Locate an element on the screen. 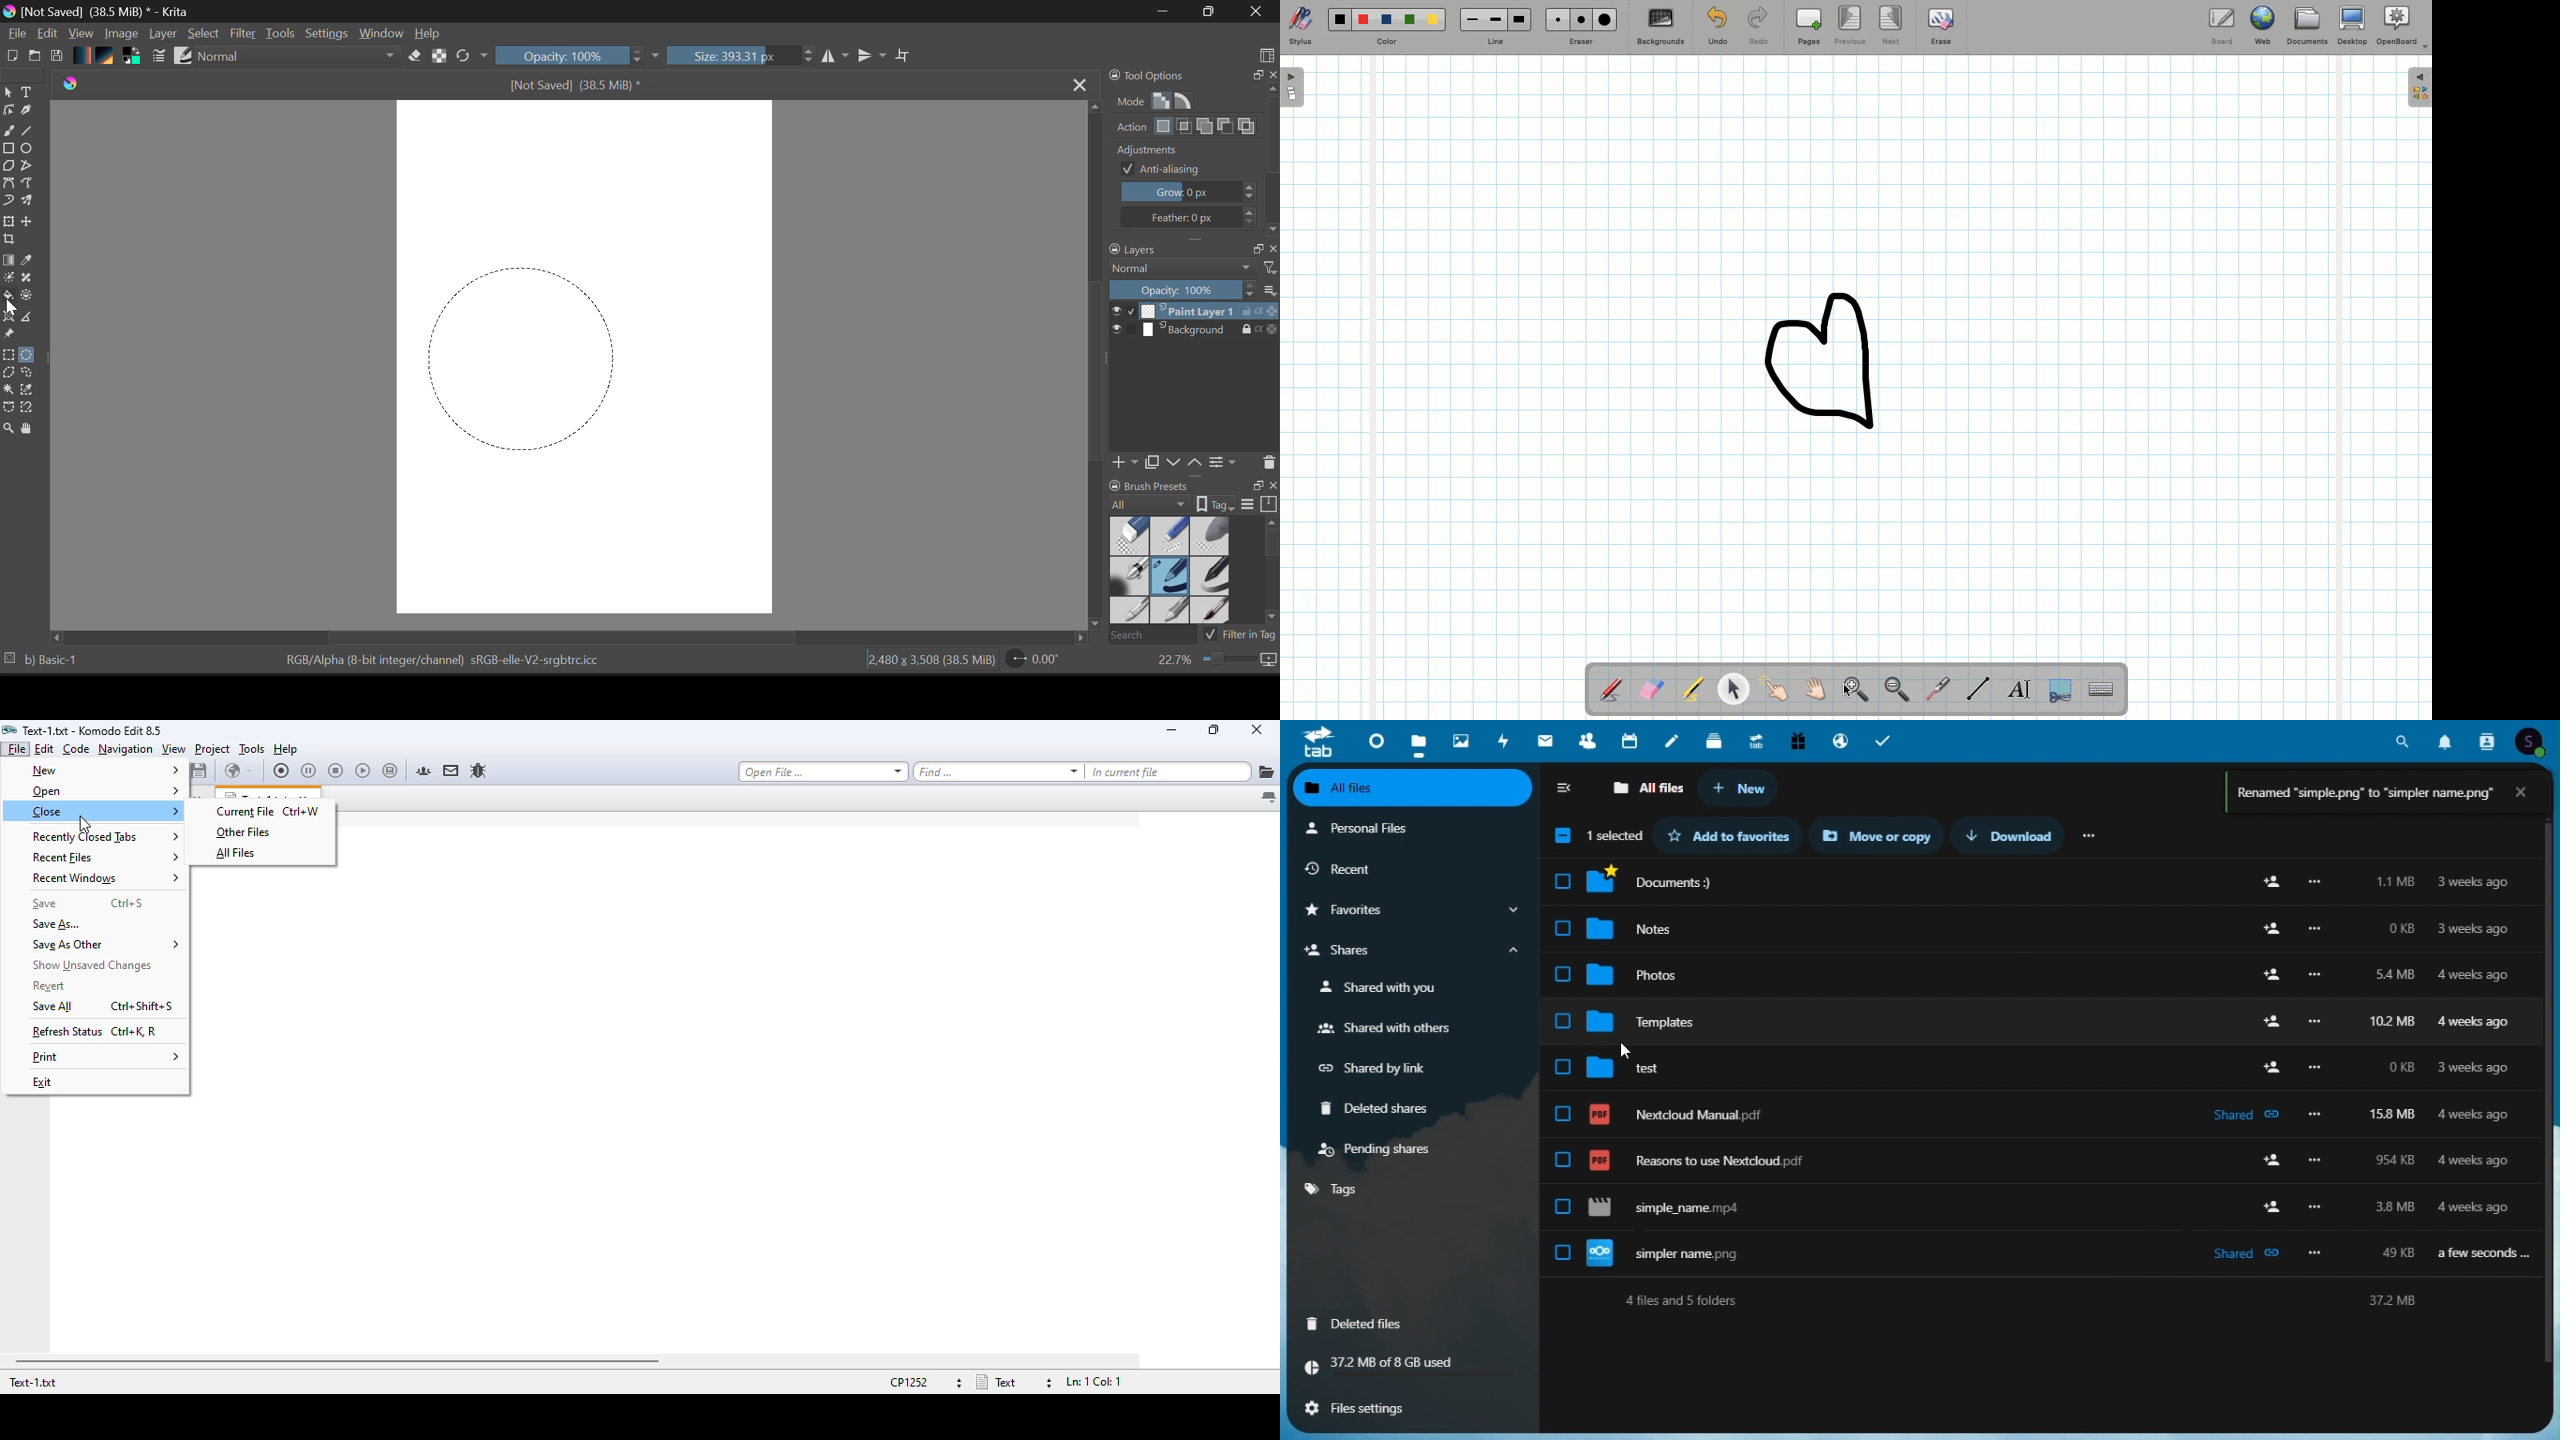 Image resolution: width=2576 pixels, height=1456 pixels. Assistant Tool is located at coordinates (11, 315).